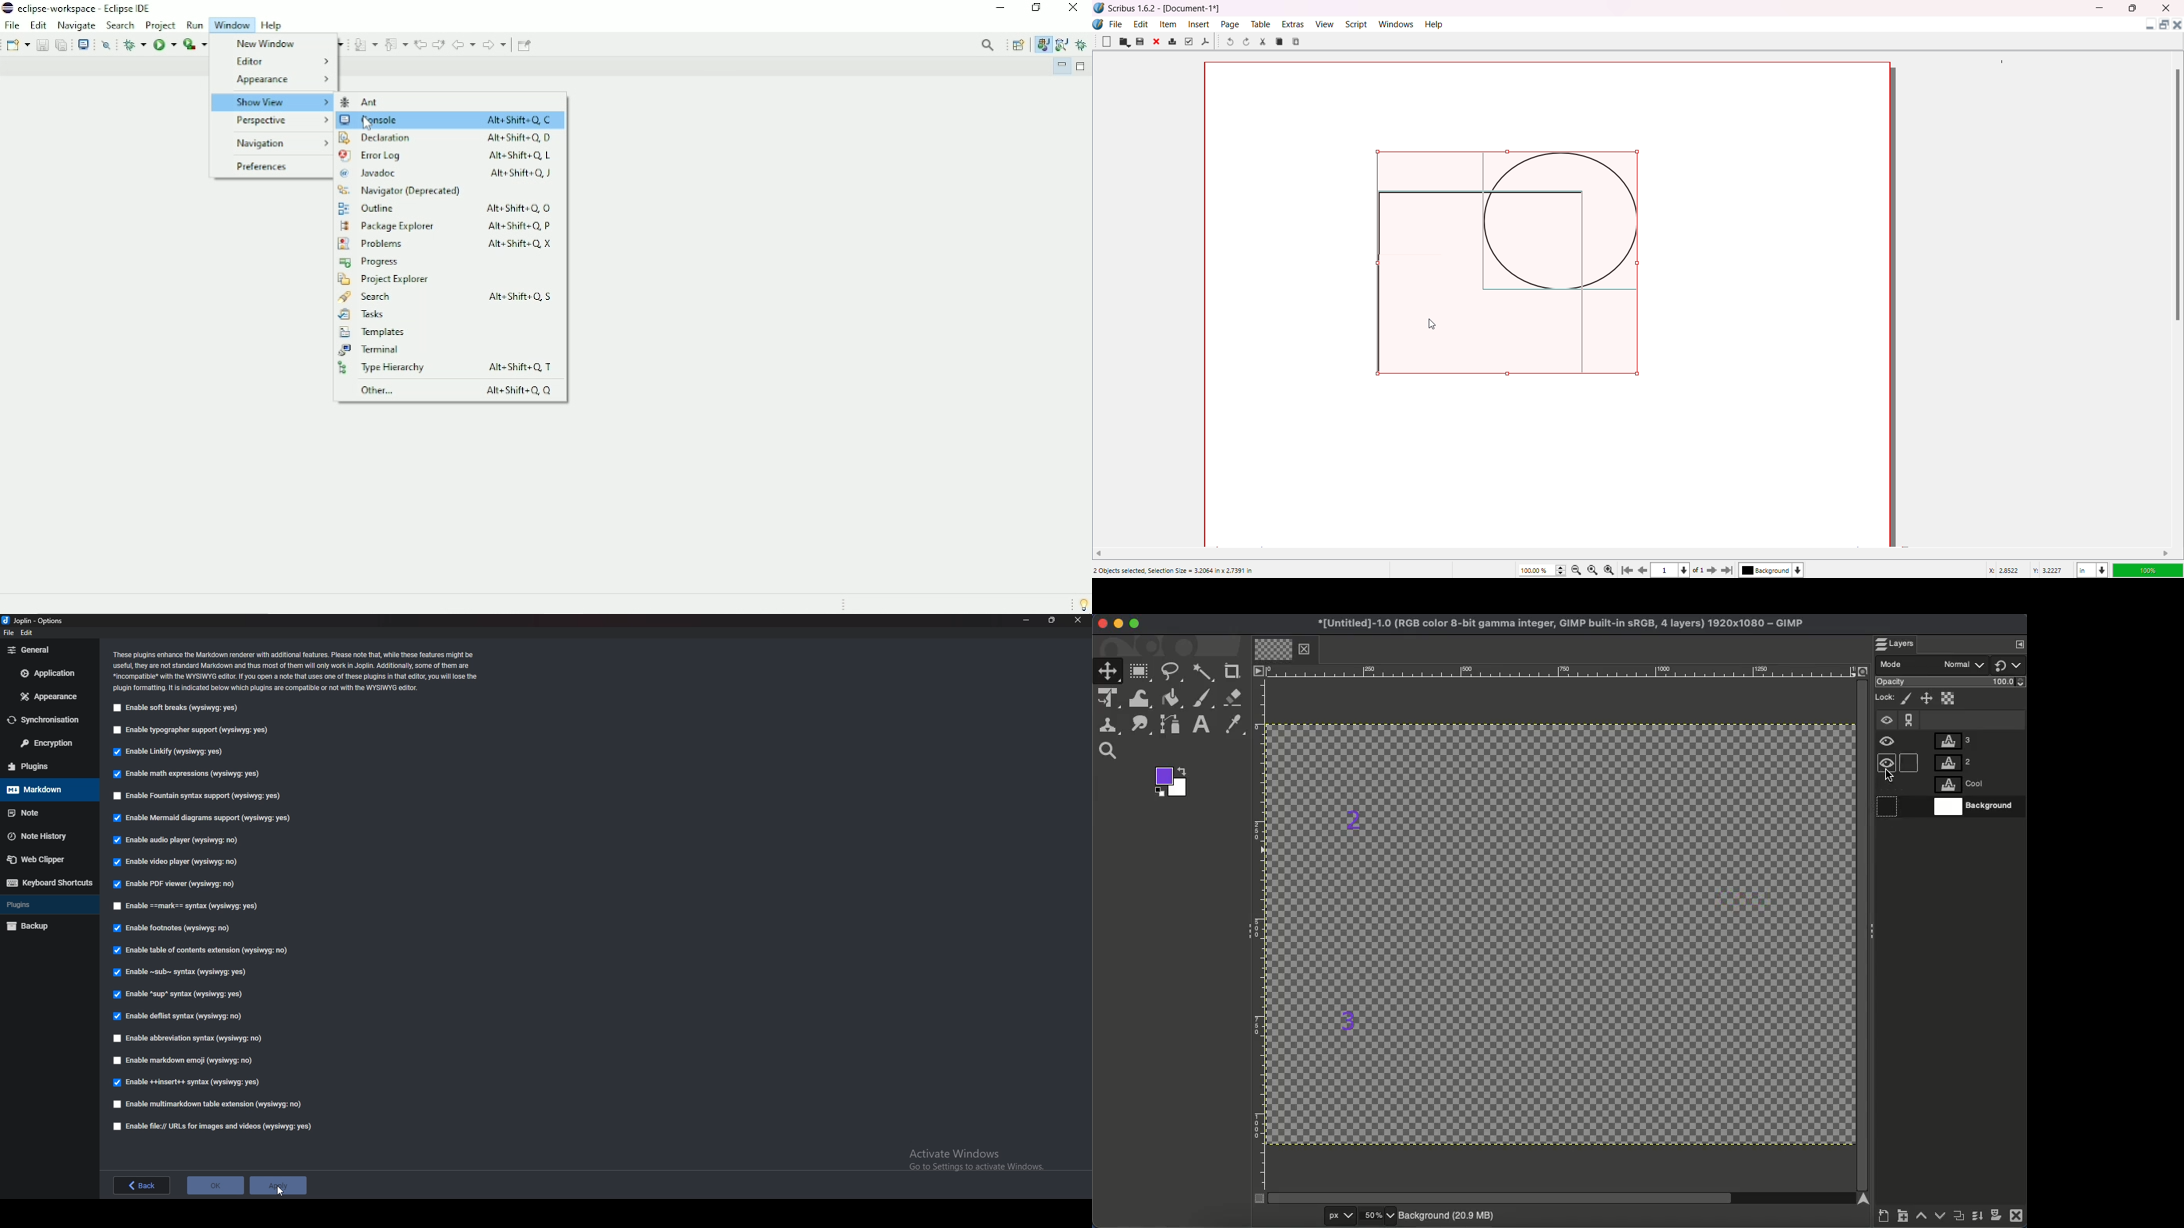  Describe the element at coordinates (1101, 624) in the screenshot. I see `Close` at that location.